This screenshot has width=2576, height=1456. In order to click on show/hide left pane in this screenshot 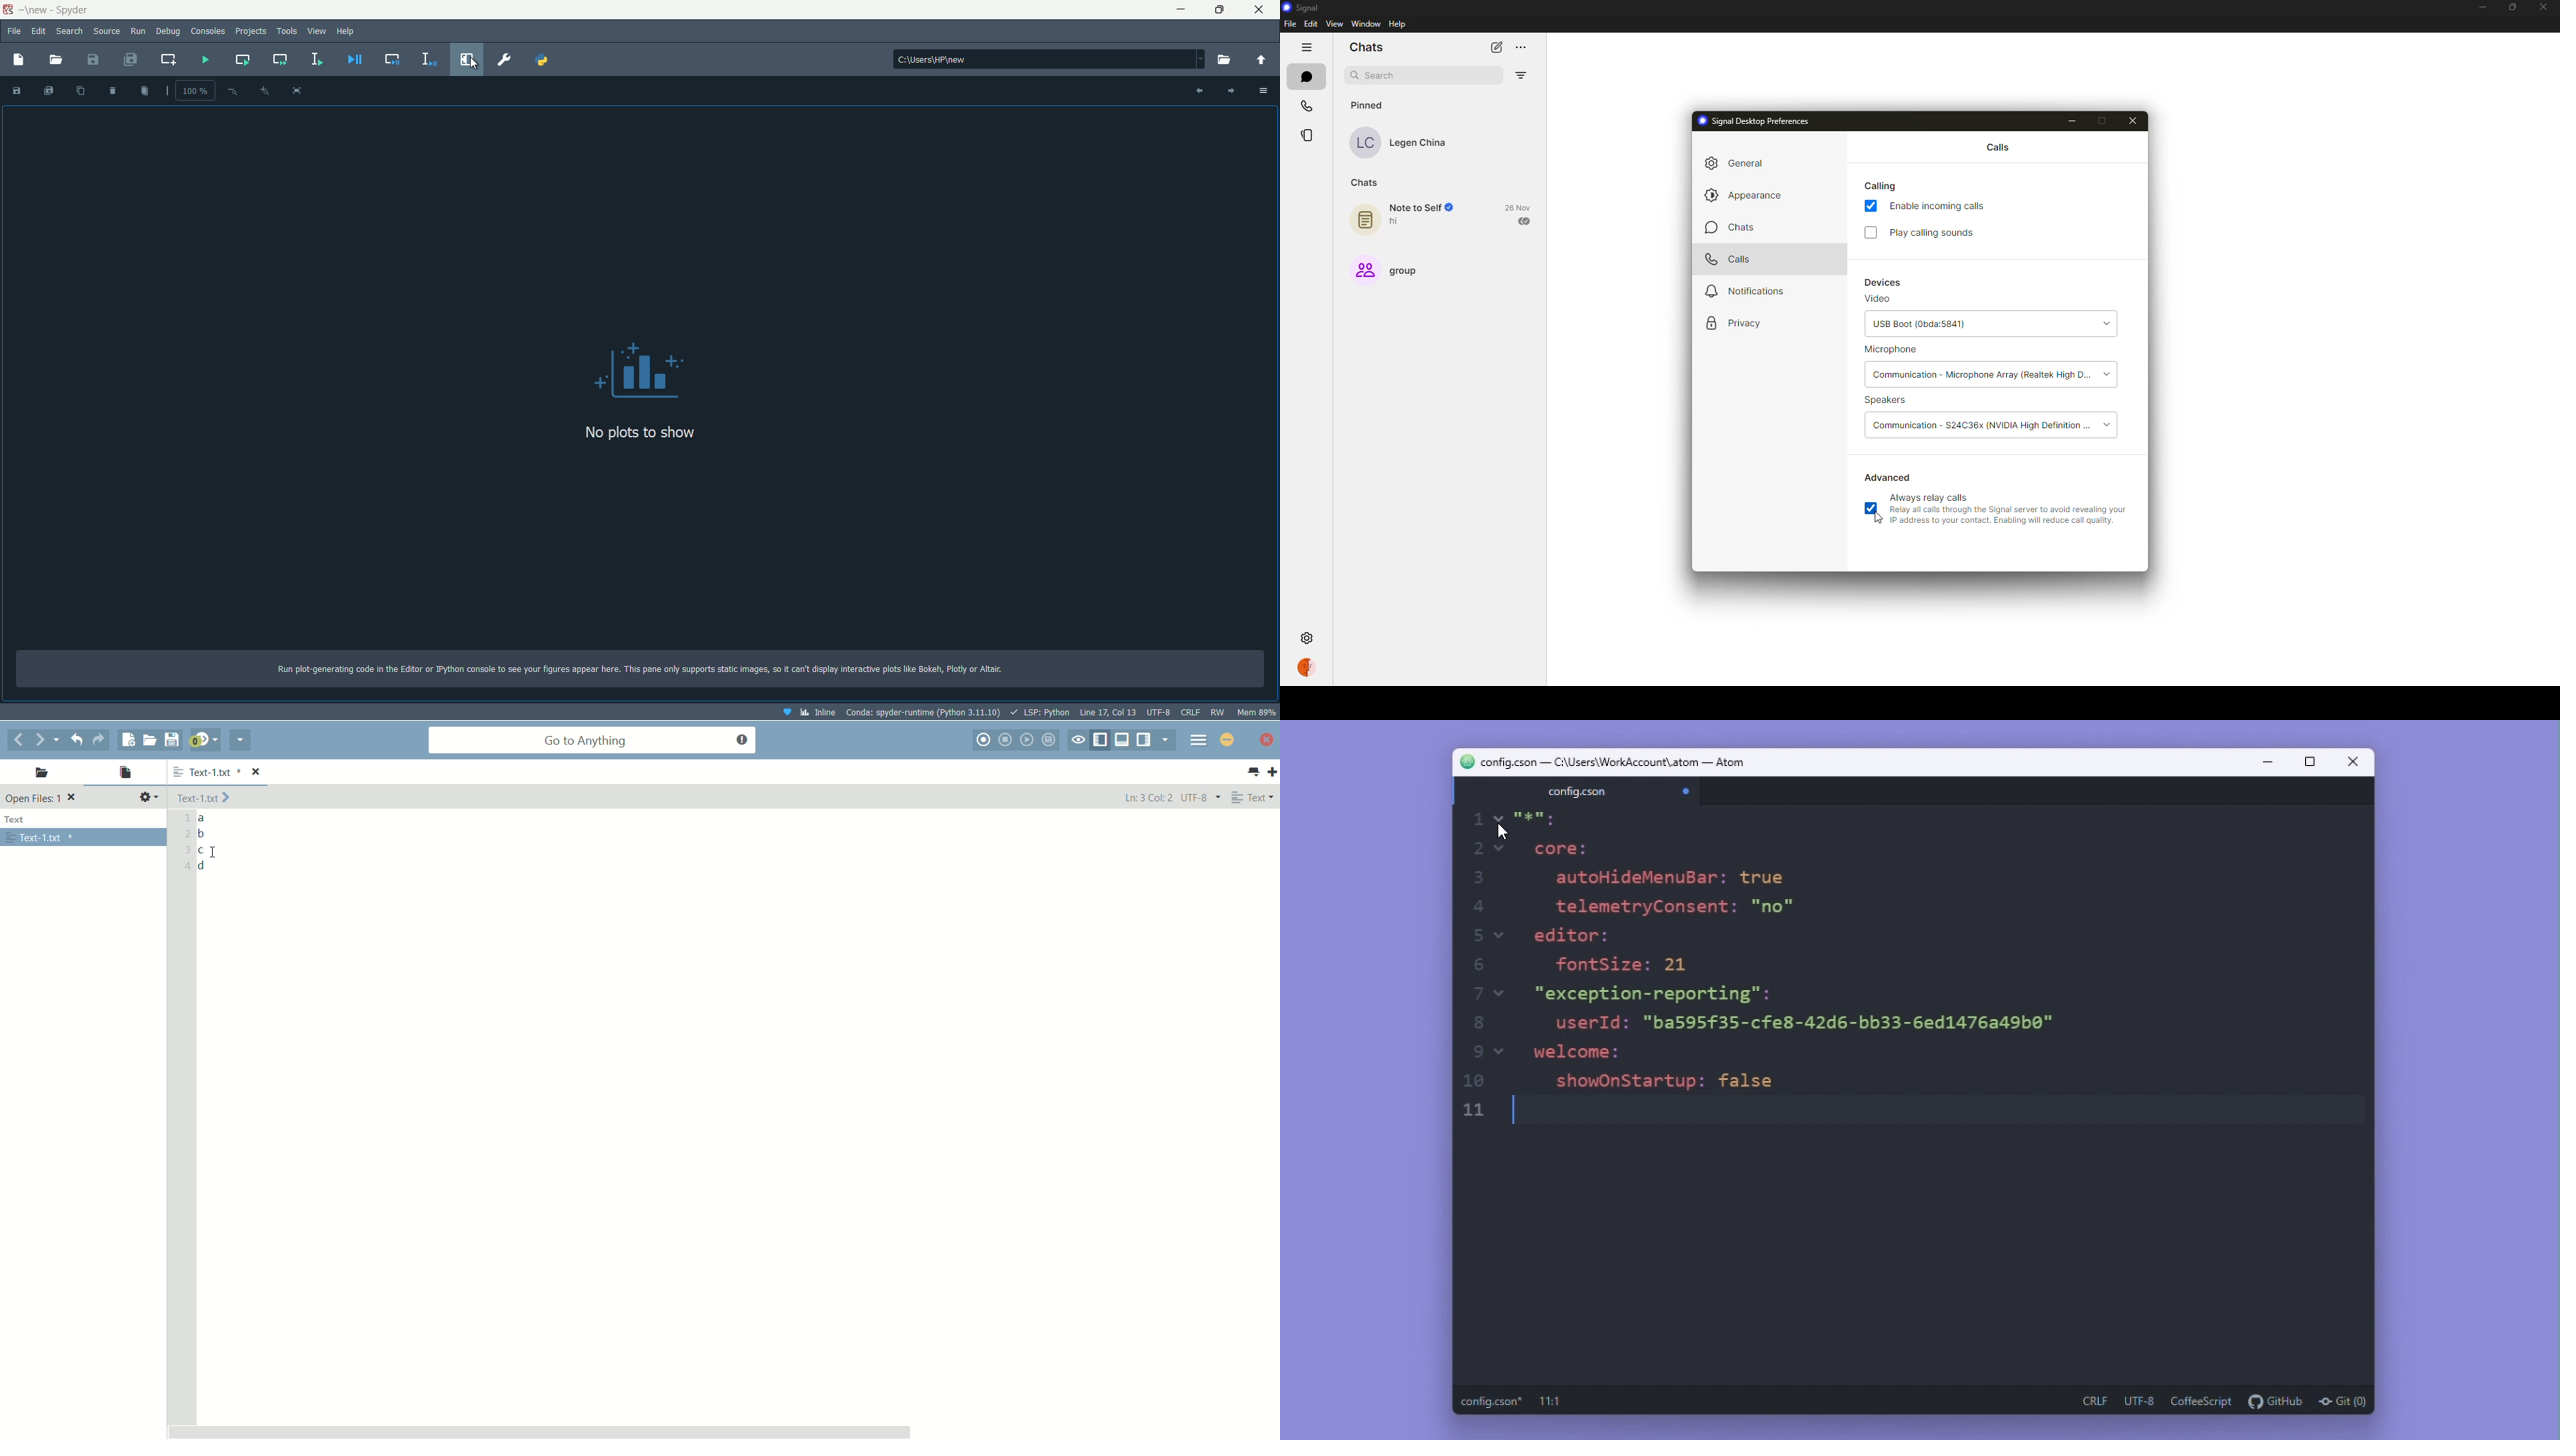, I will do `click(1102, 739)`.